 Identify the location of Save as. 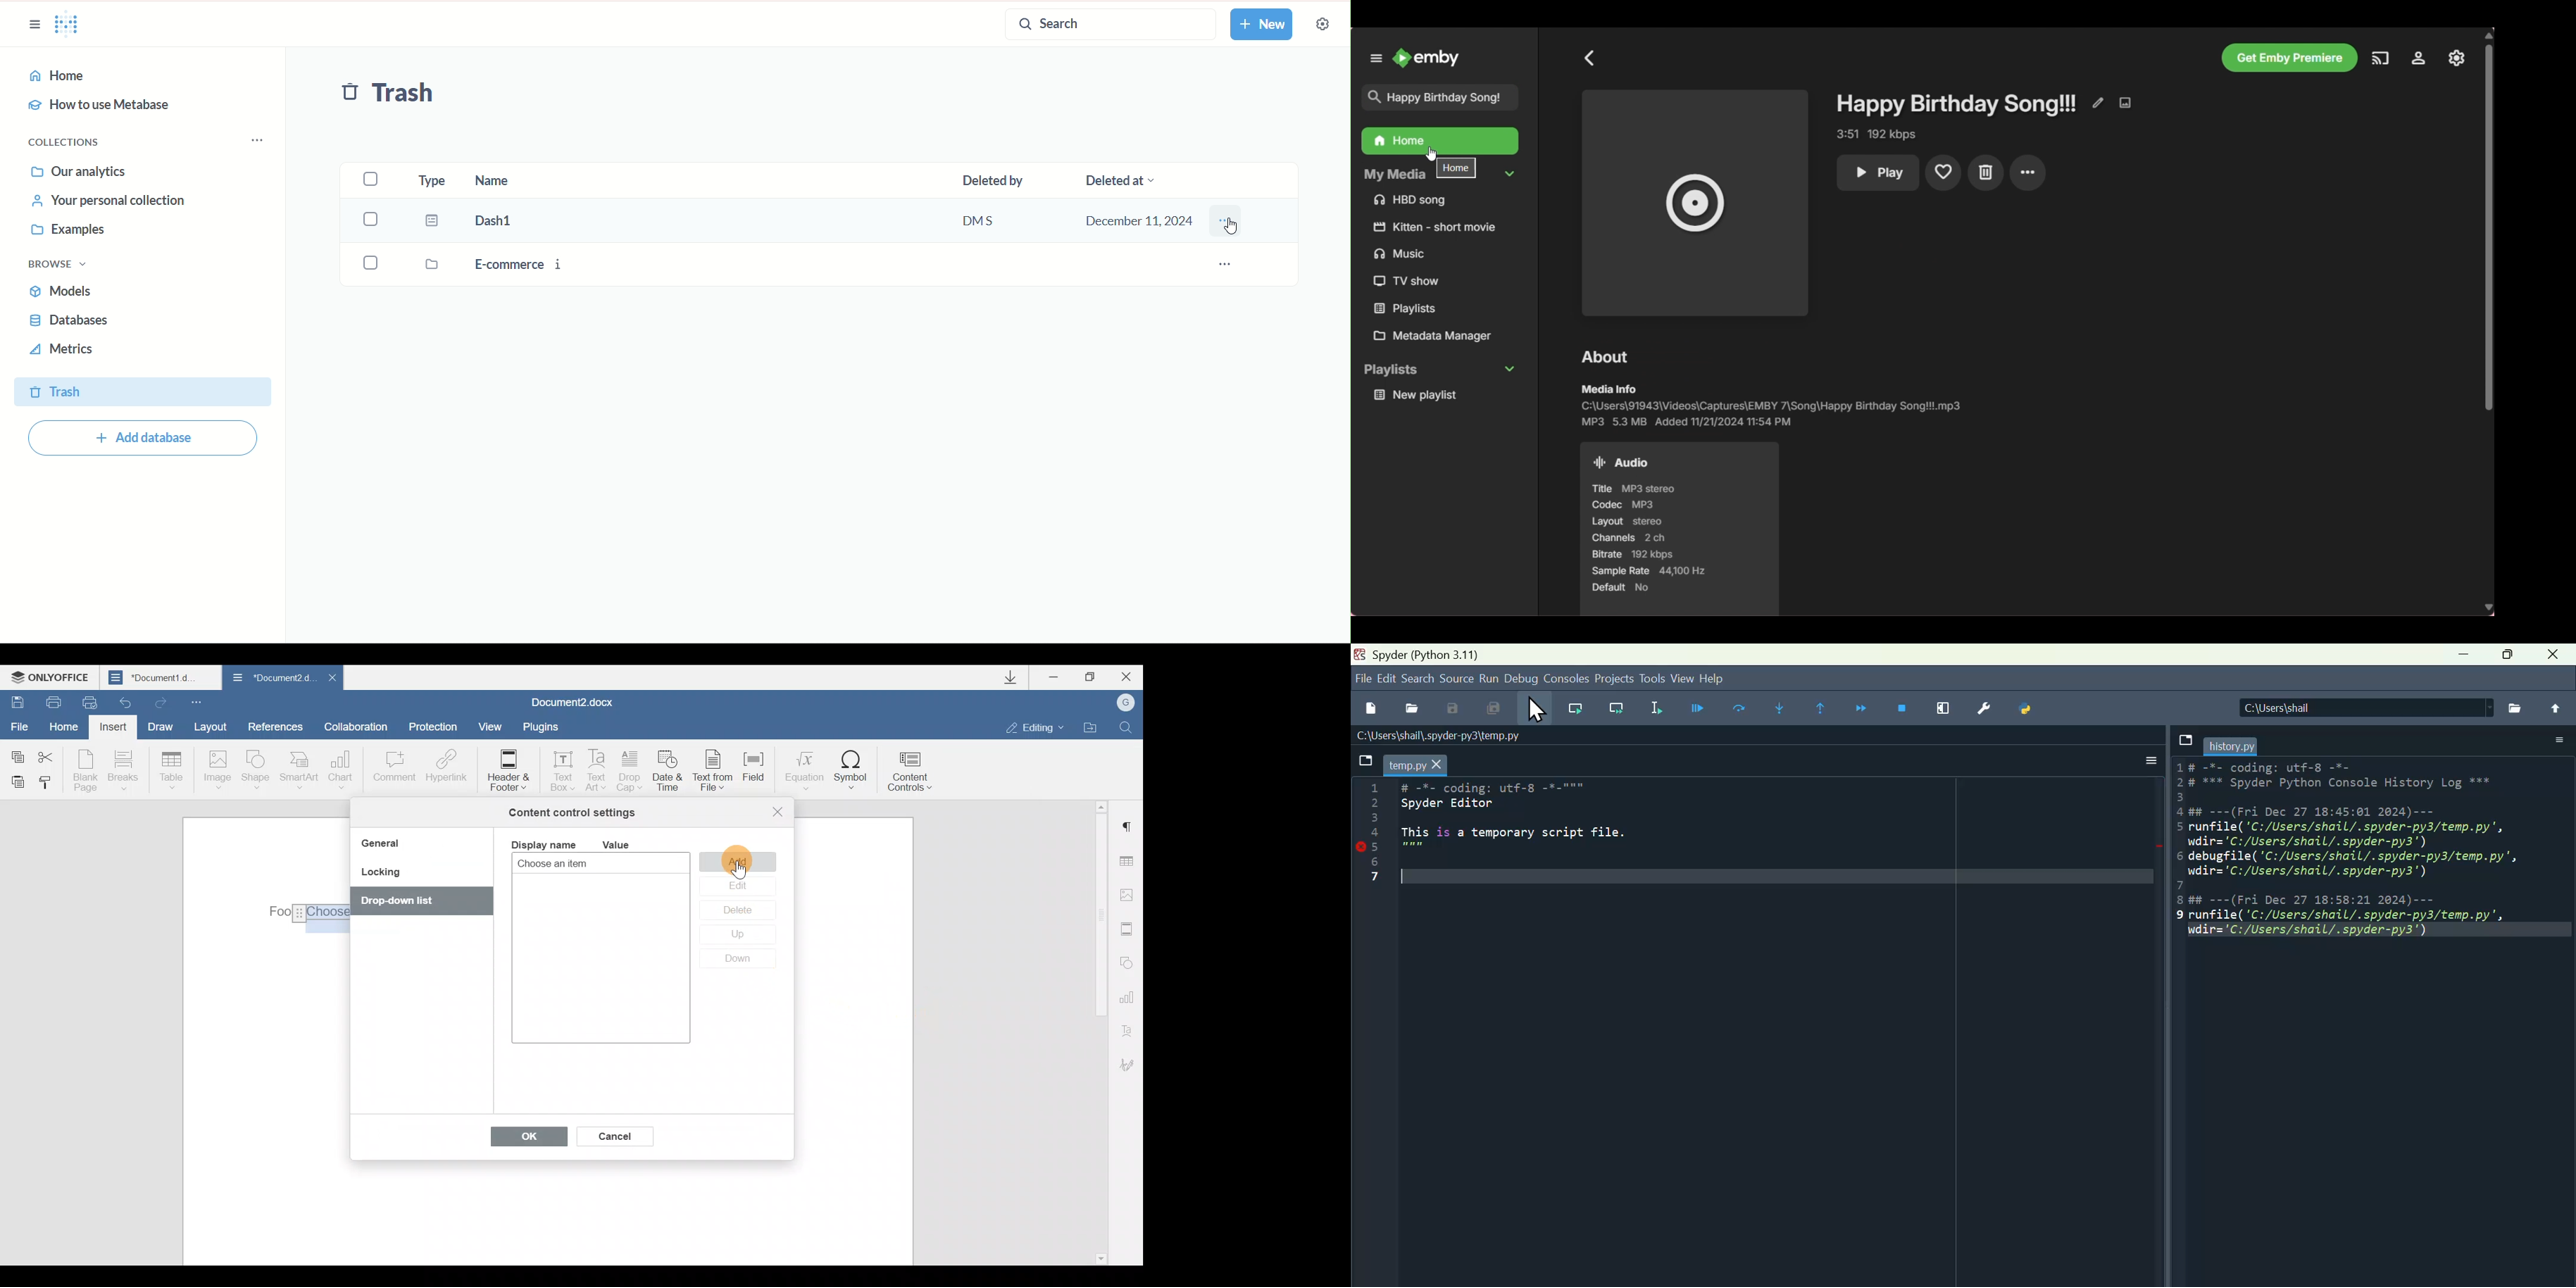
(1455, 711).